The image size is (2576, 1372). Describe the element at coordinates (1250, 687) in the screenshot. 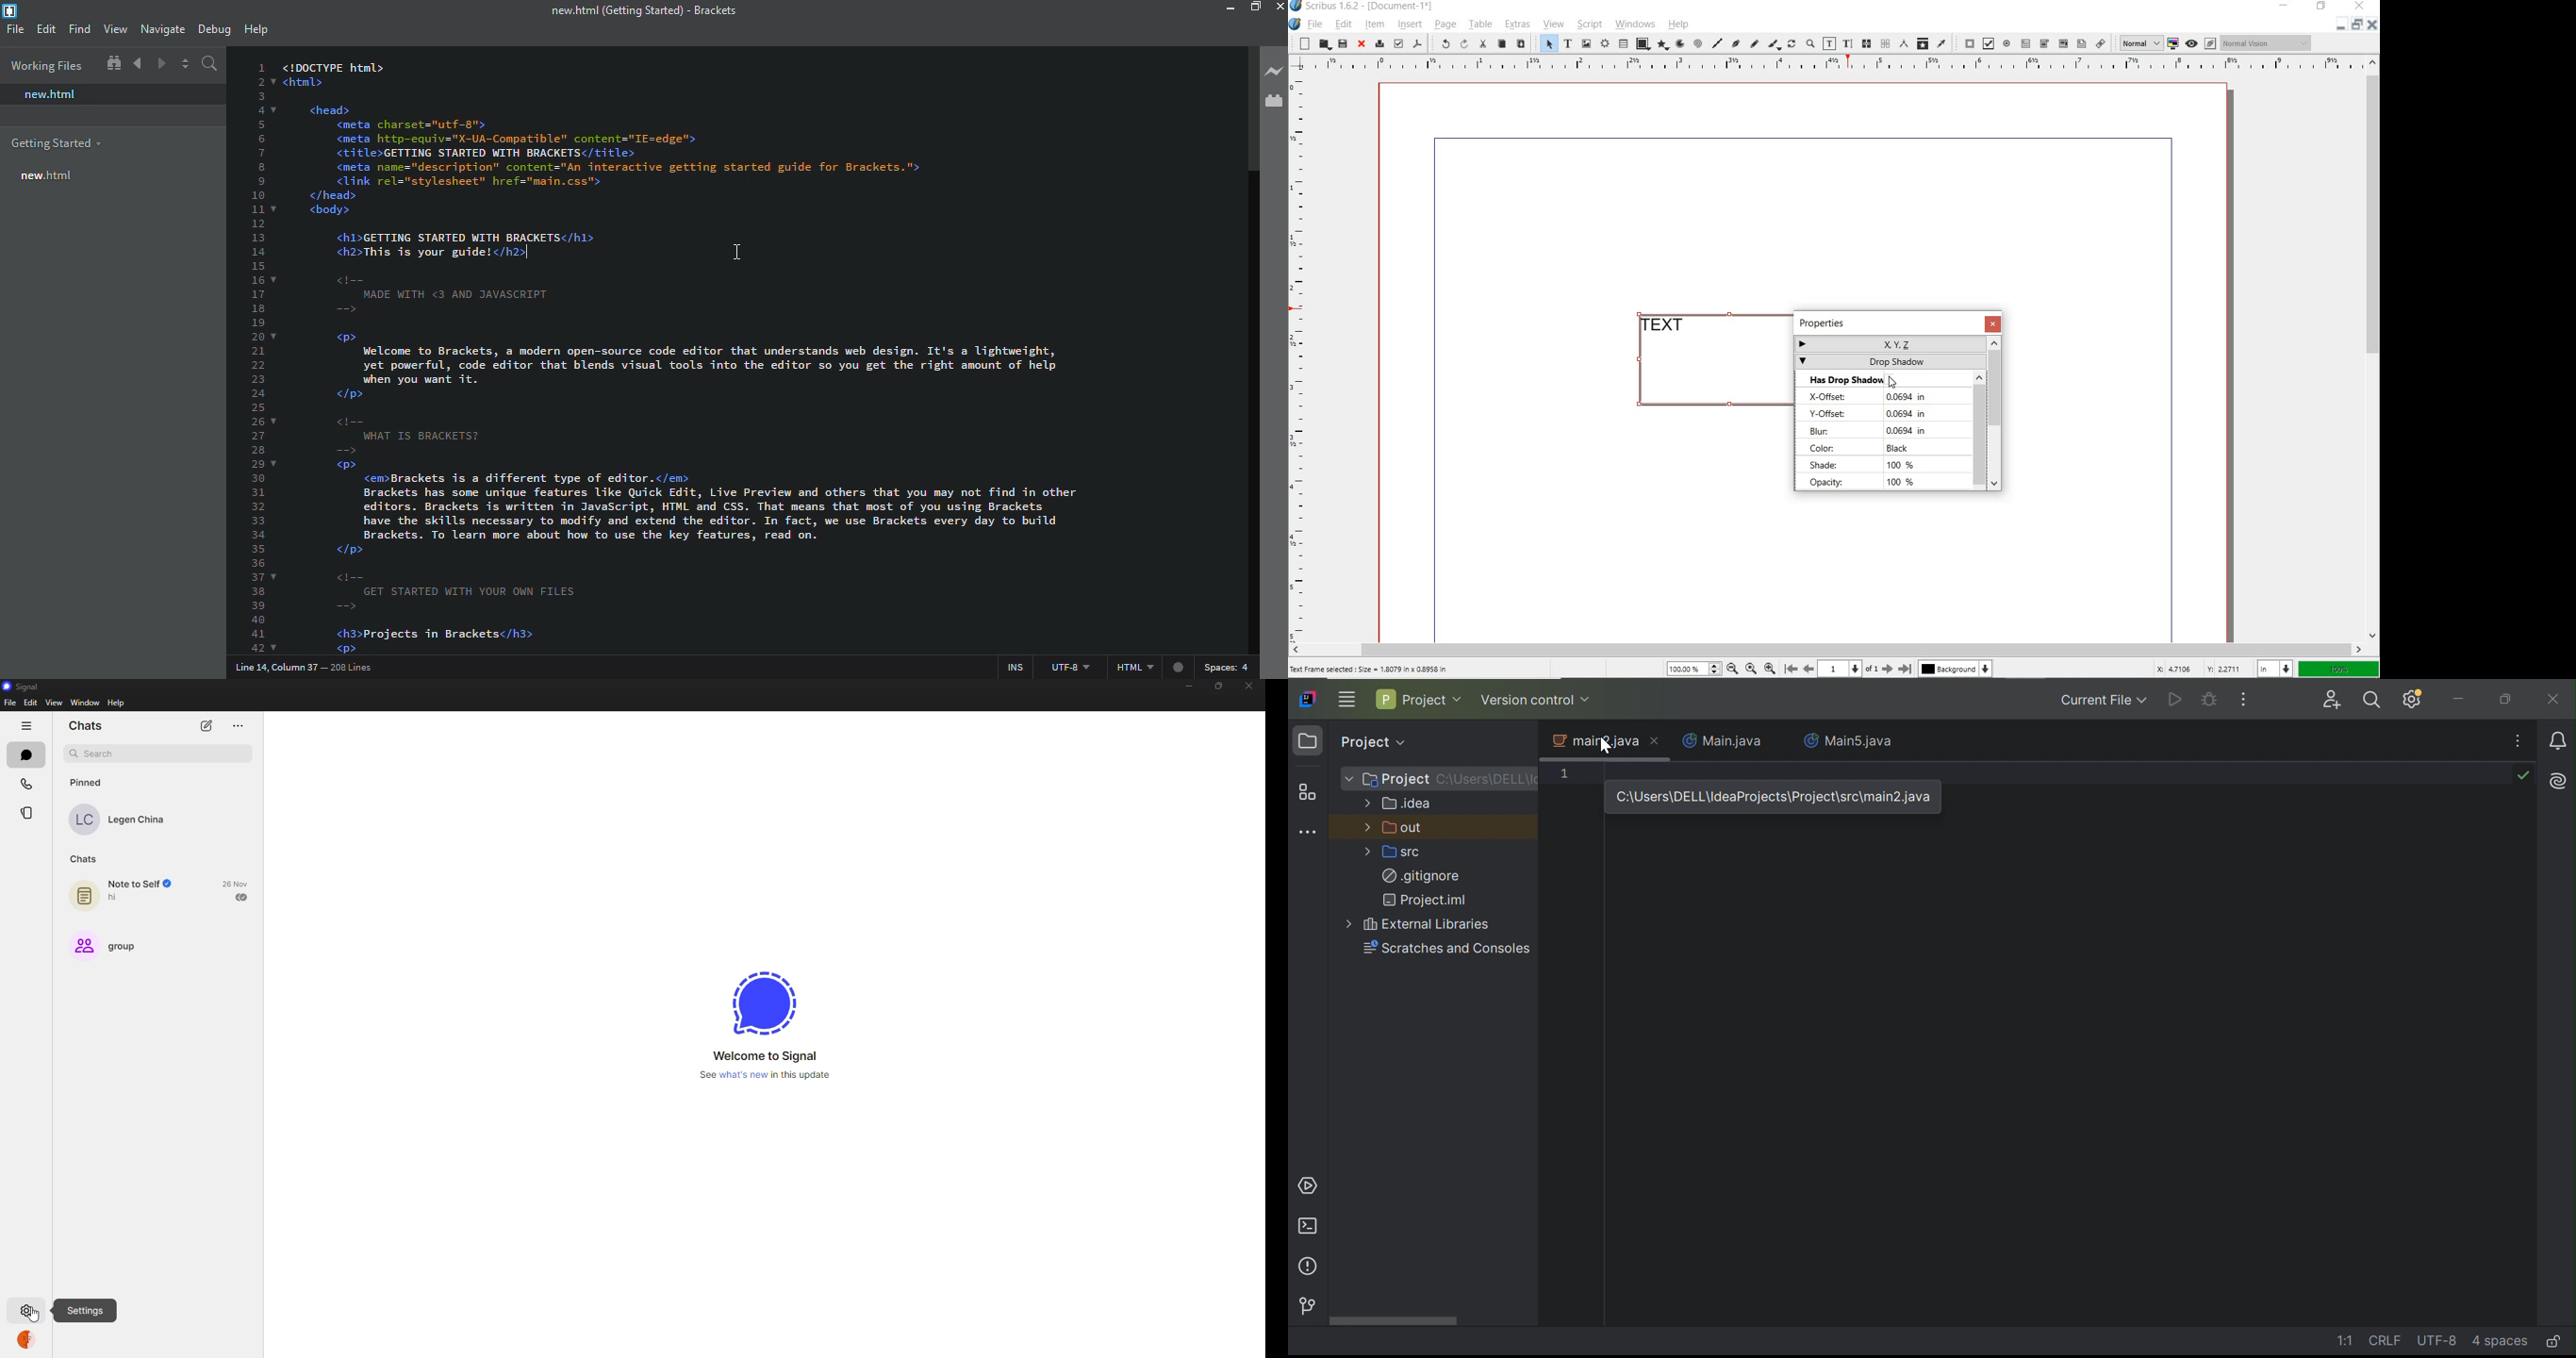

I see `close` at that location.